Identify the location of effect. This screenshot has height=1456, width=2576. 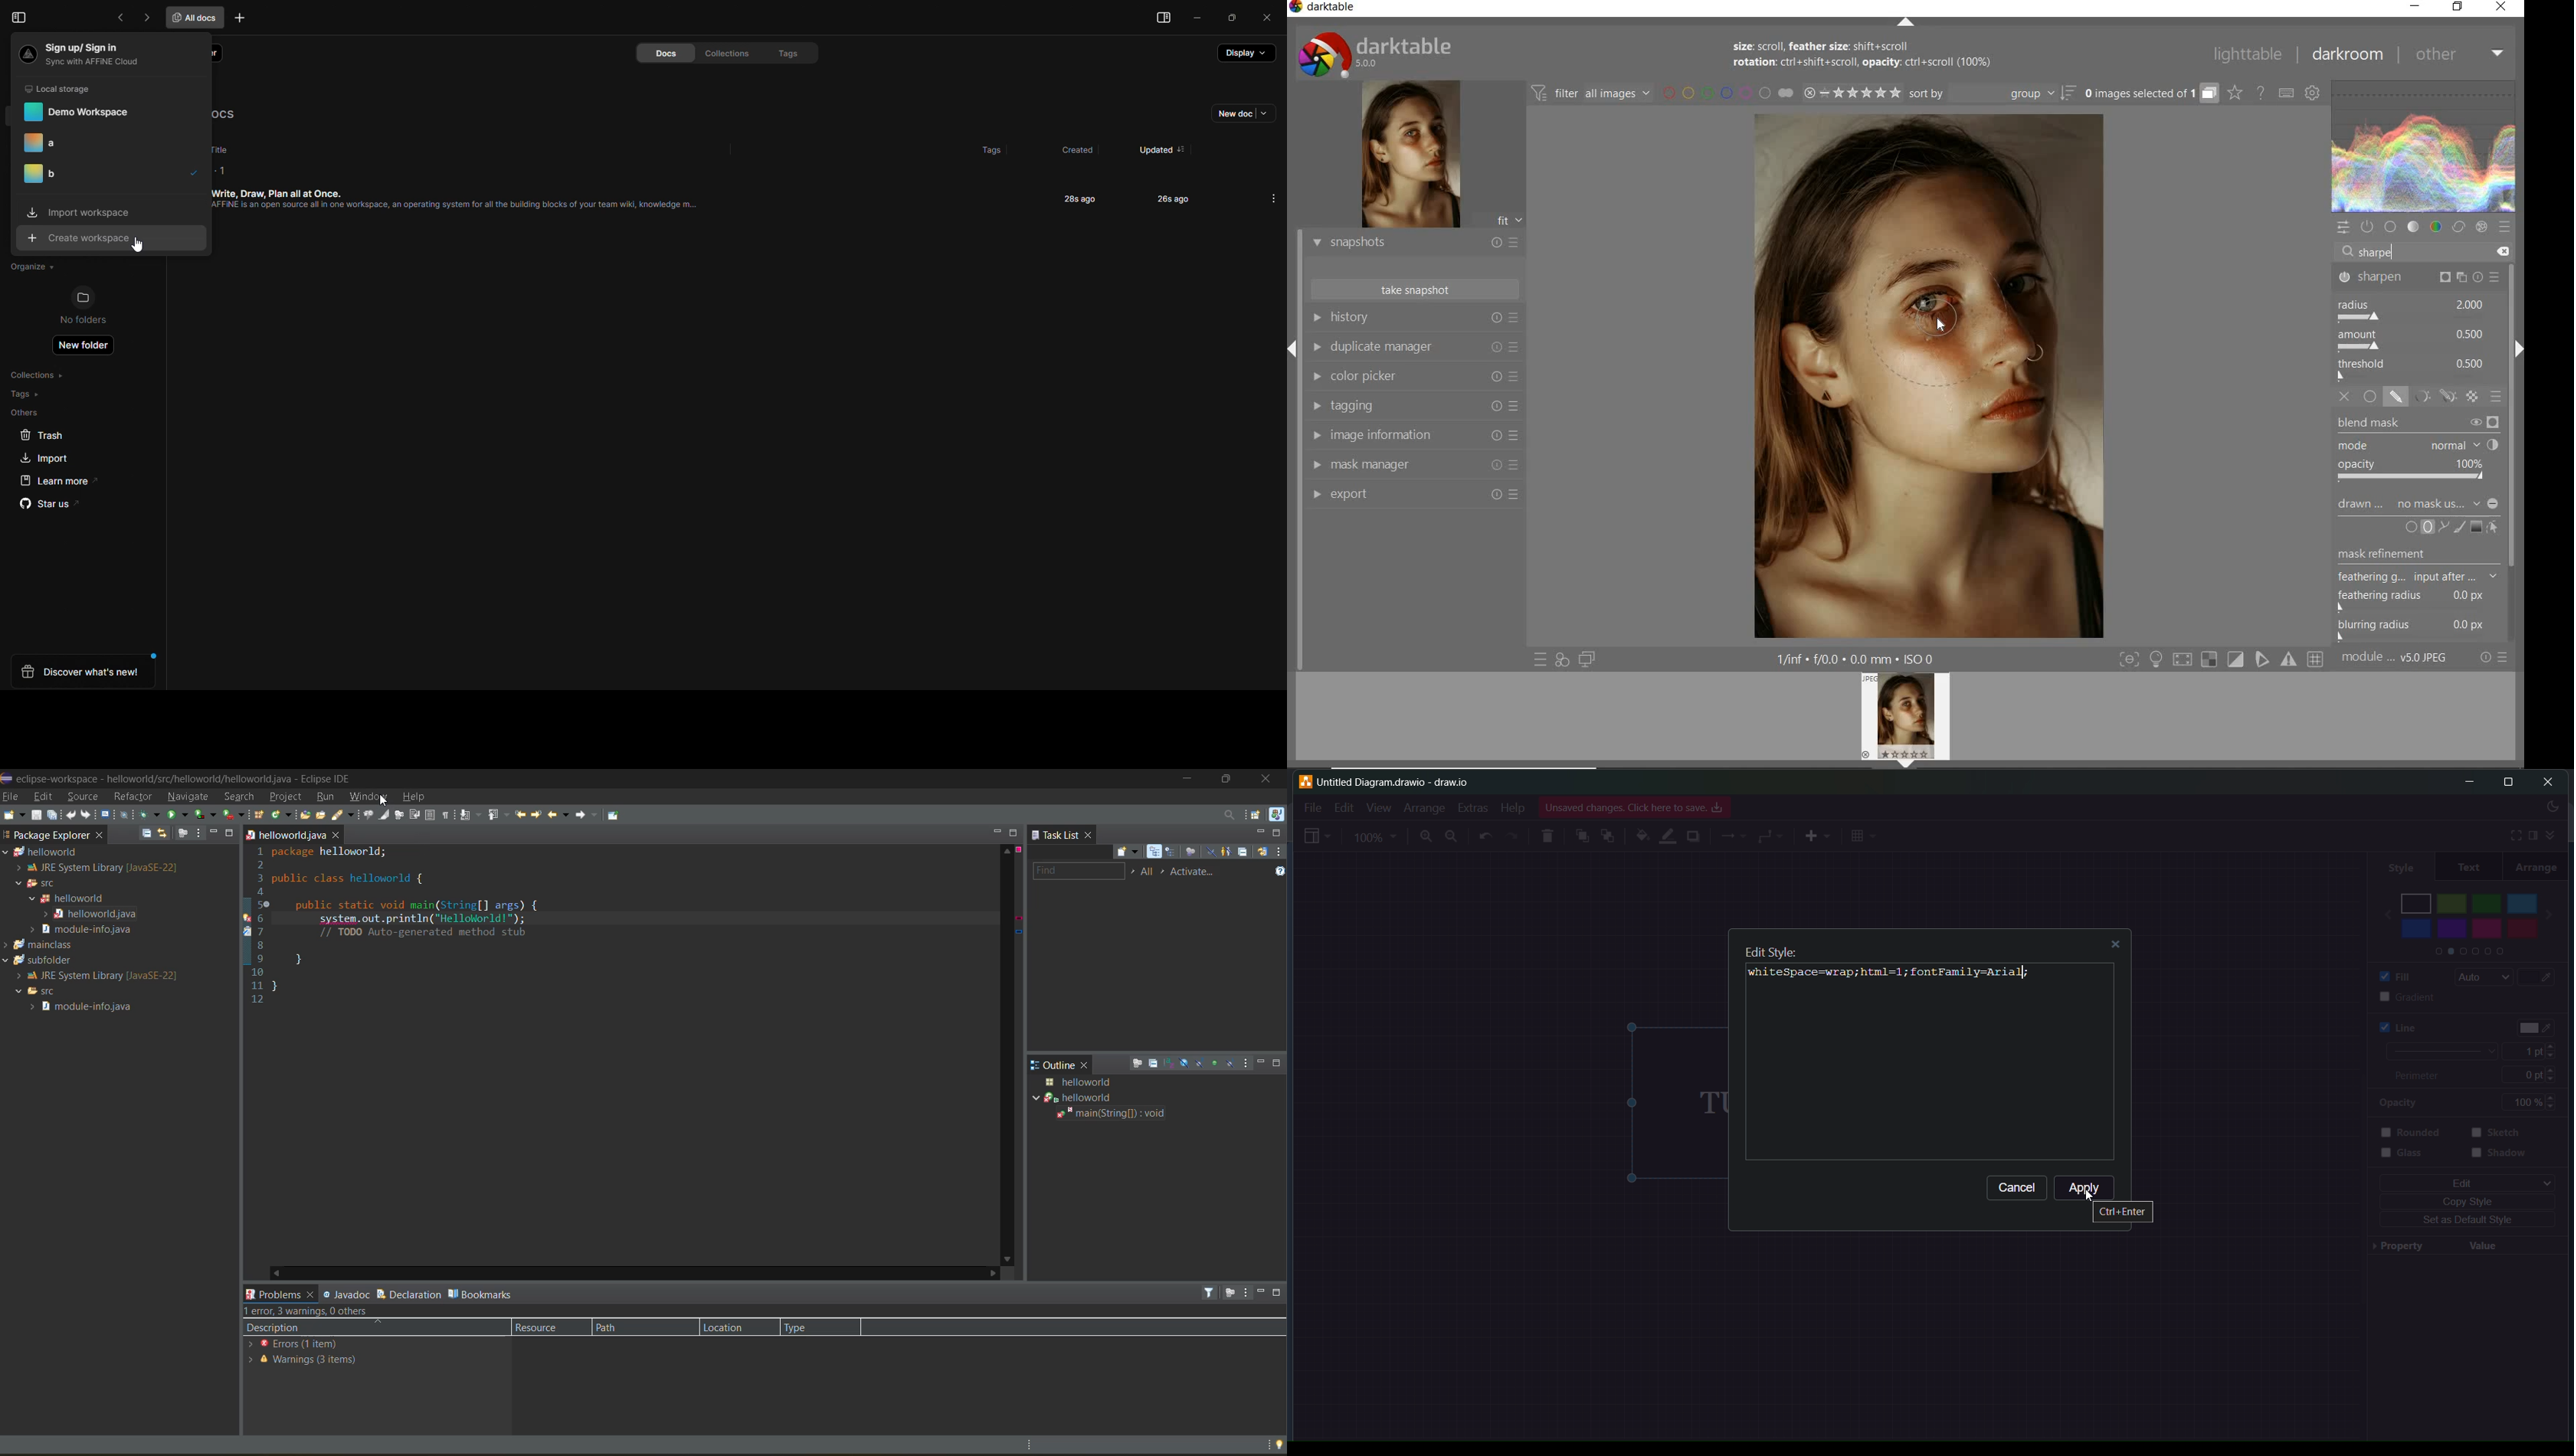
(2482, 227).